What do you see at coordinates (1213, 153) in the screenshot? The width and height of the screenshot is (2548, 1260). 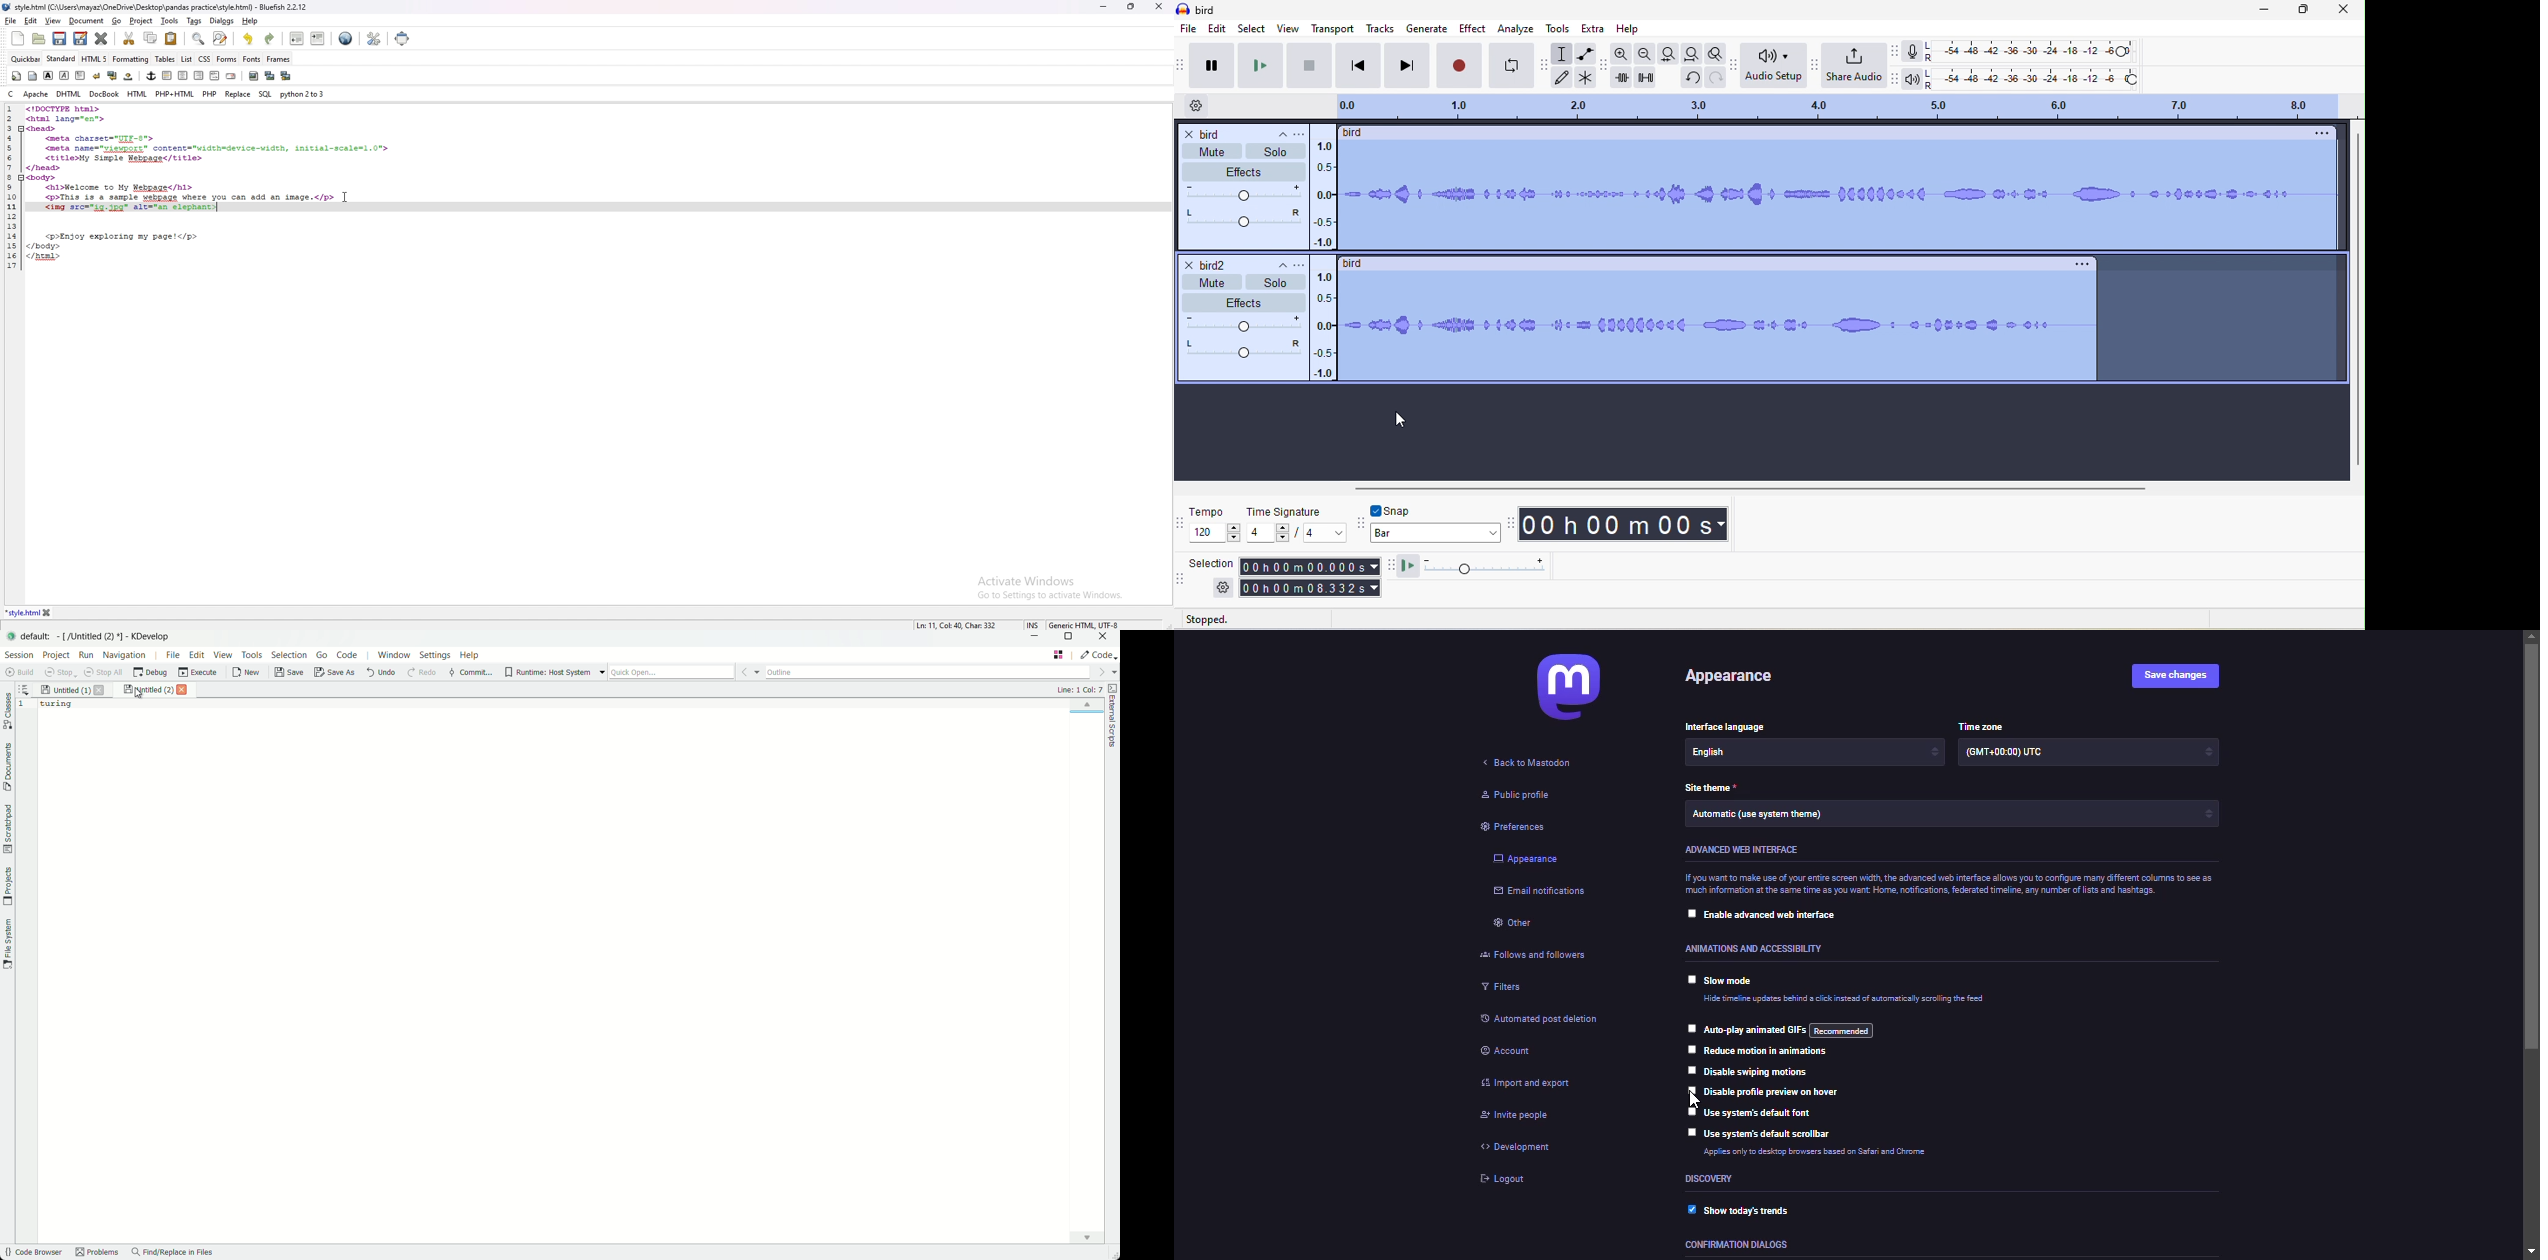 I see `mute` at bounding box center [1213, 153].